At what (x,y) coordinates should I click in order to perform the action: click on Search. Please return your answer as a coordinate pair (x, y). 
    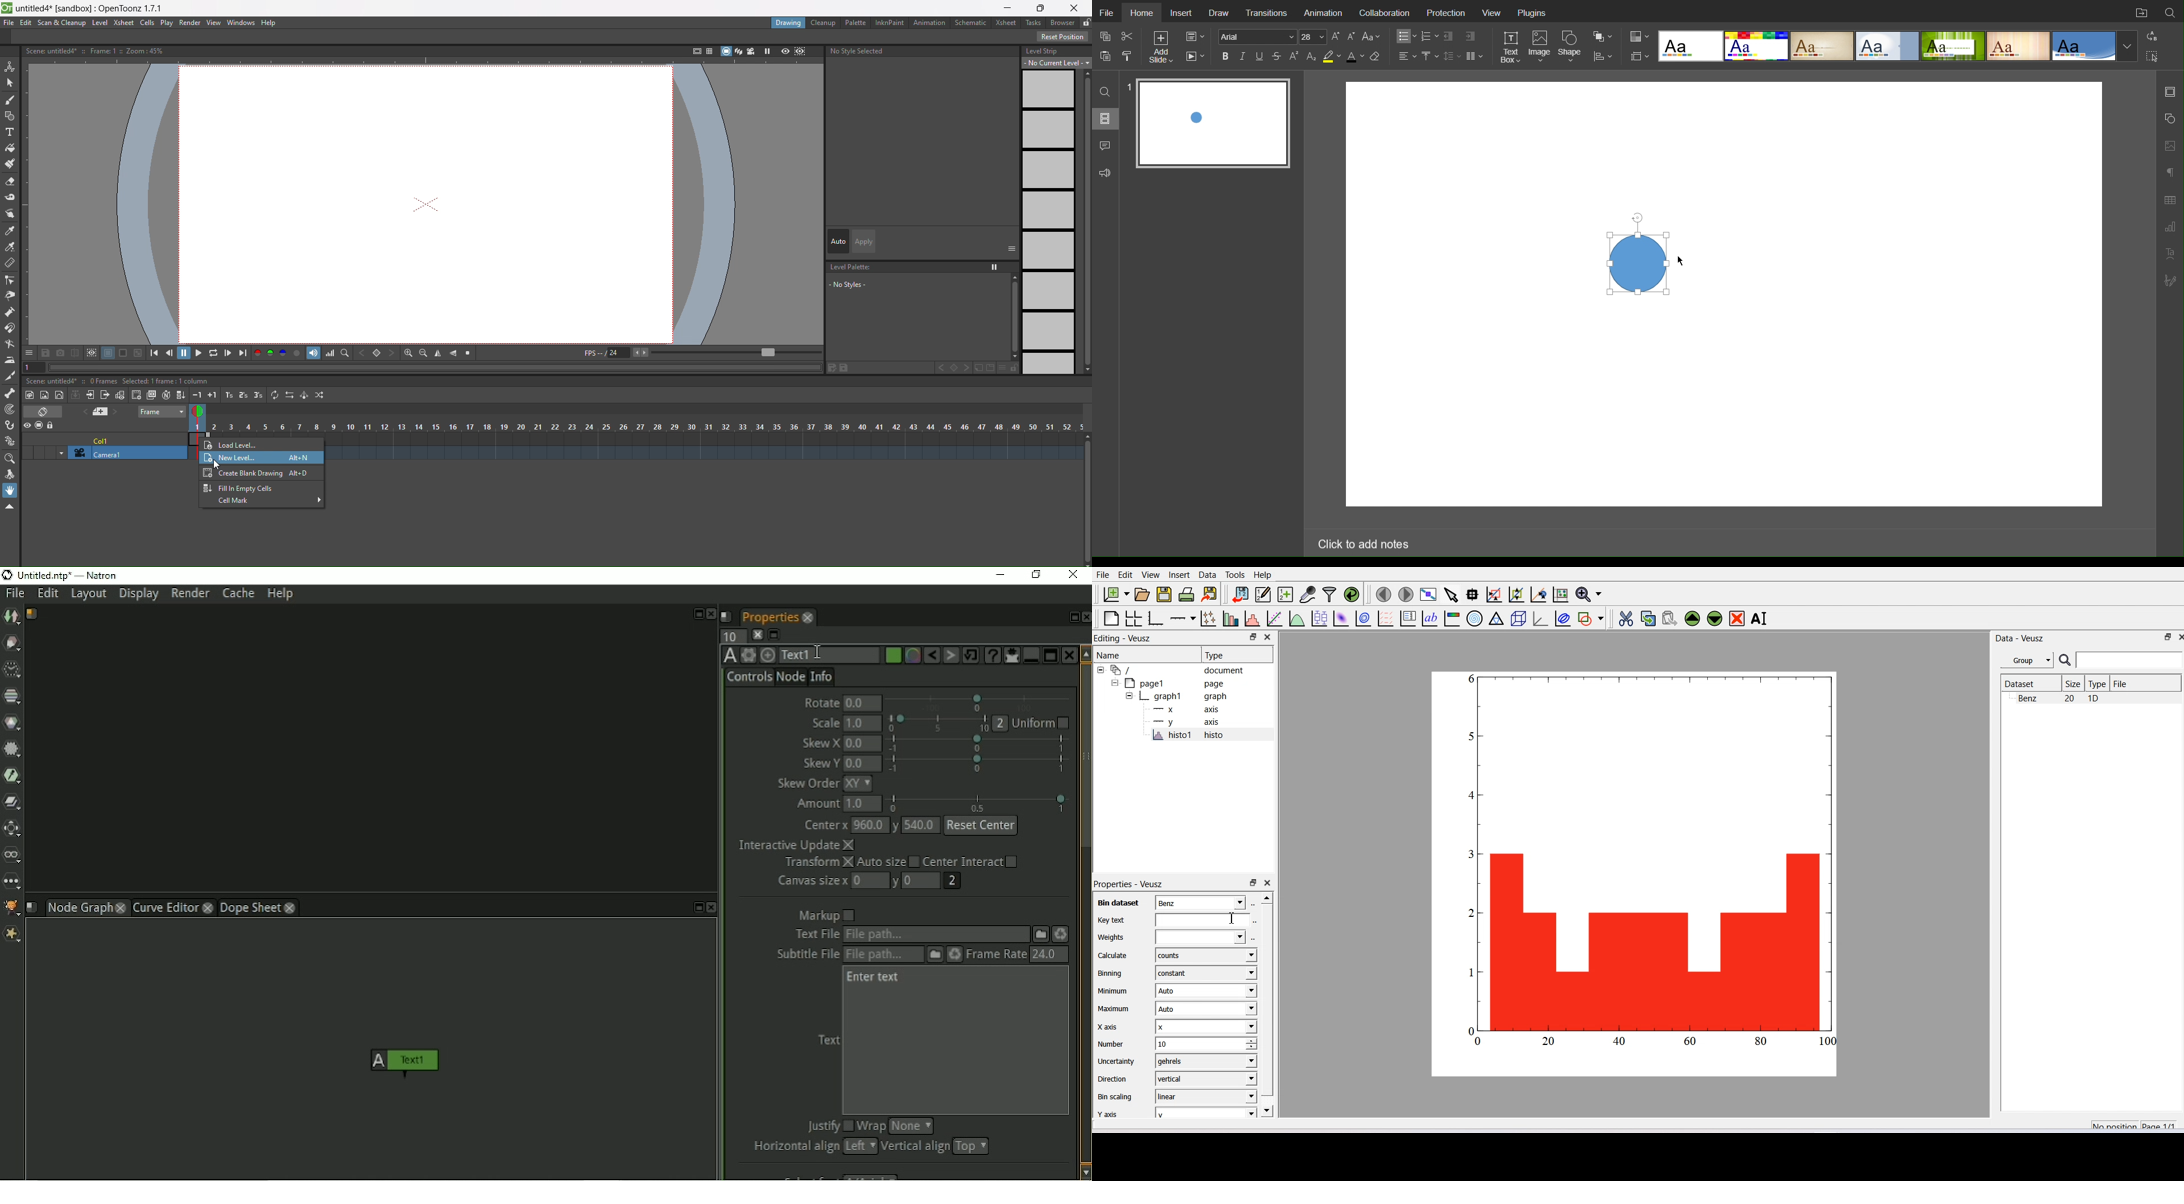
    Looking at the image, I should click on (1106, 91).